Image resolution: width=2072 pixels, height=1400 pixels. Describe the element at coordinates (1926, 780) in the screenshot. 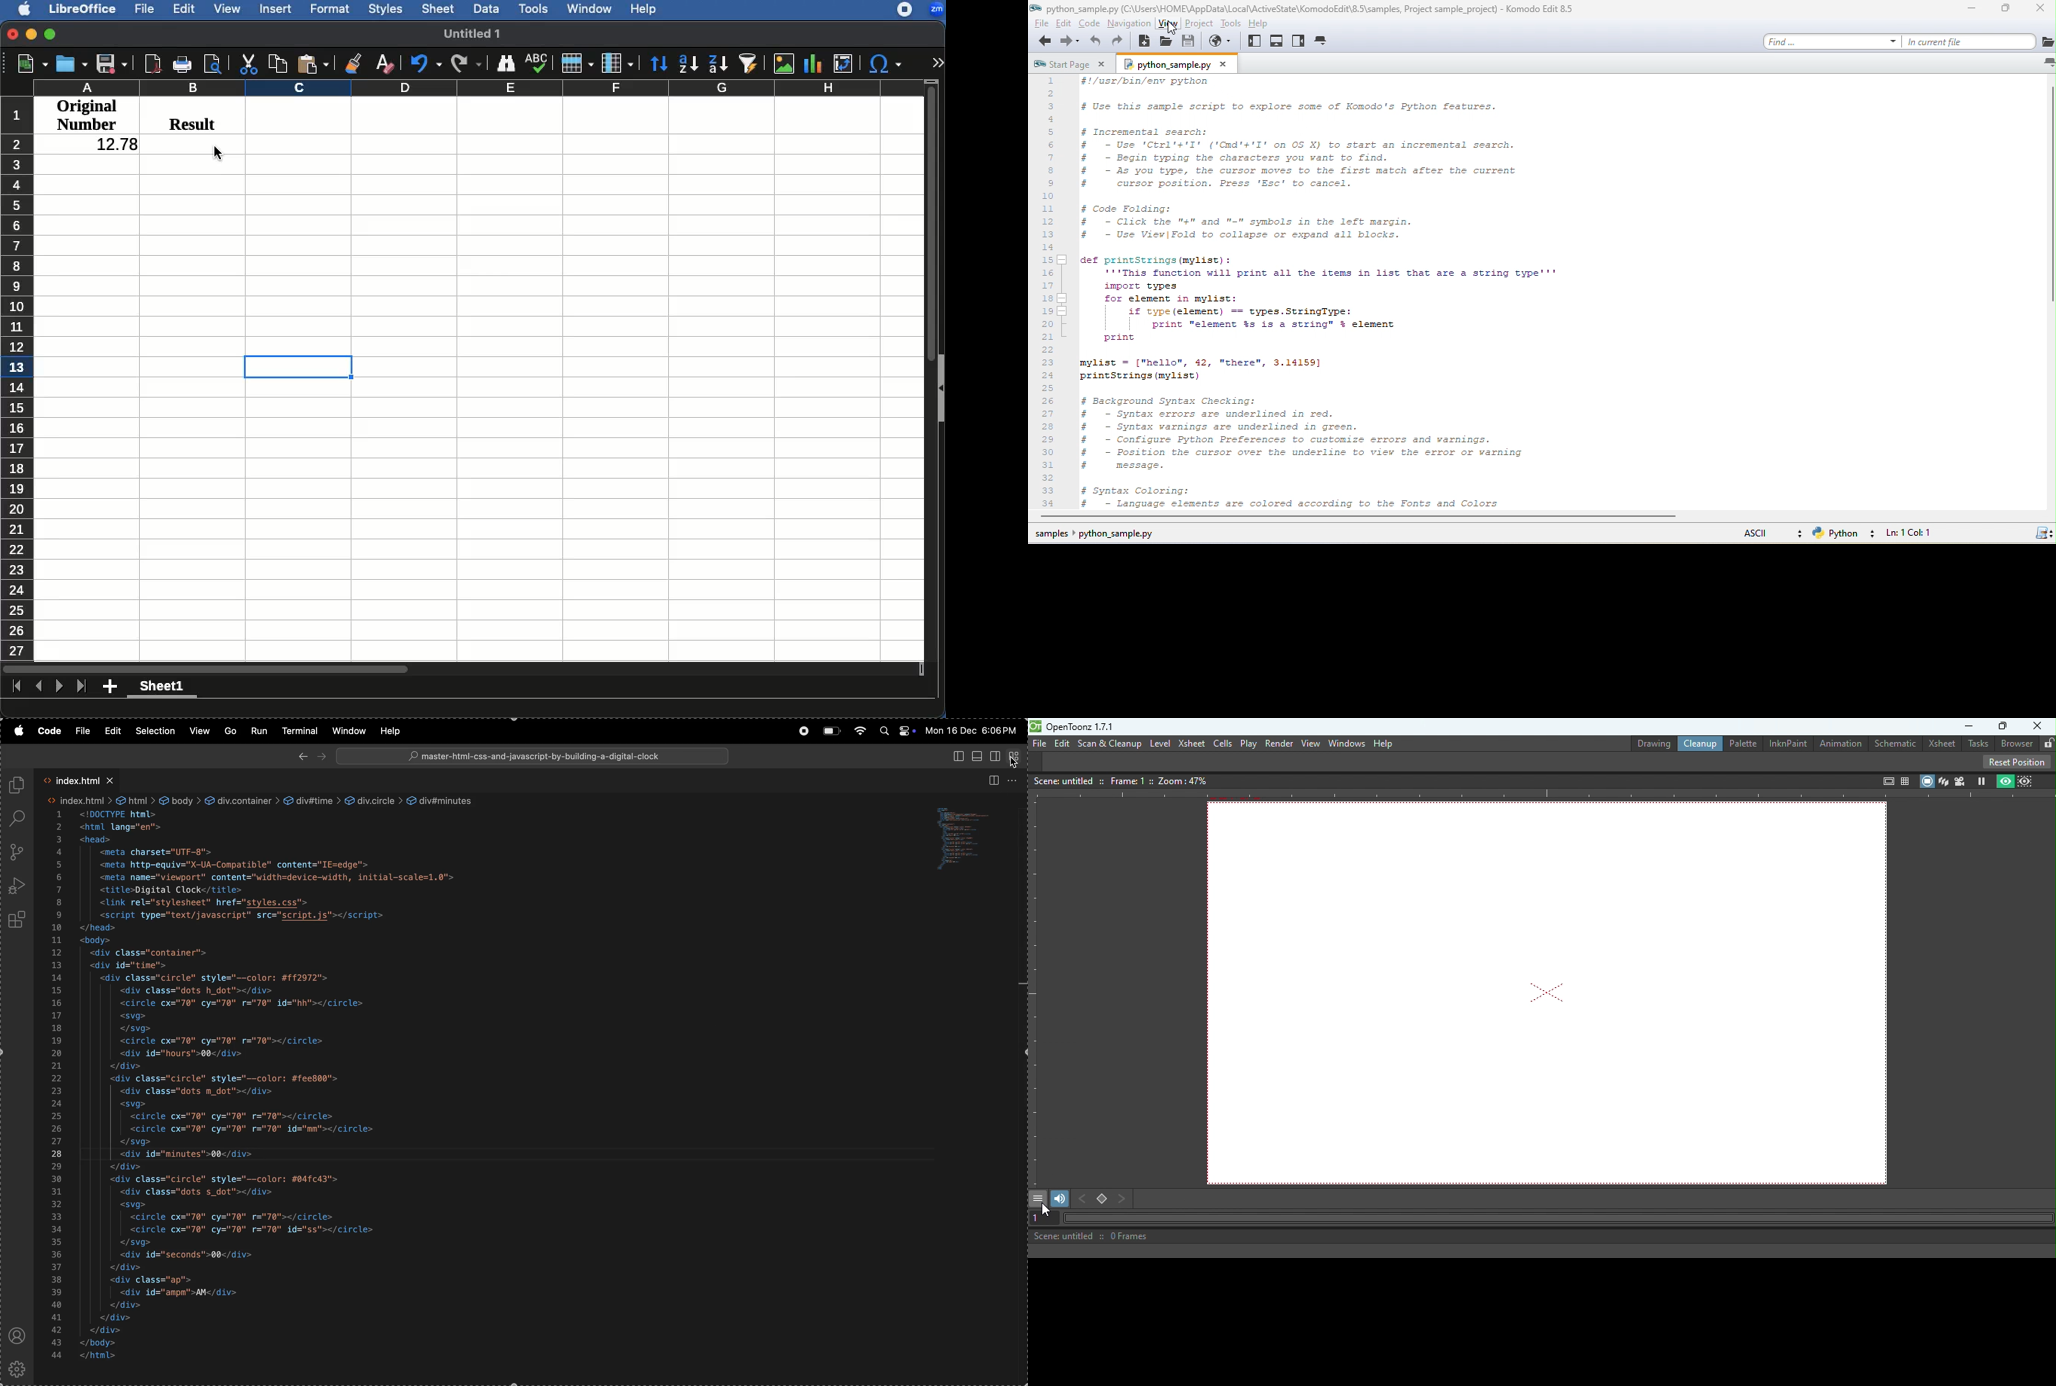

I see `Camera stand view` at that location.